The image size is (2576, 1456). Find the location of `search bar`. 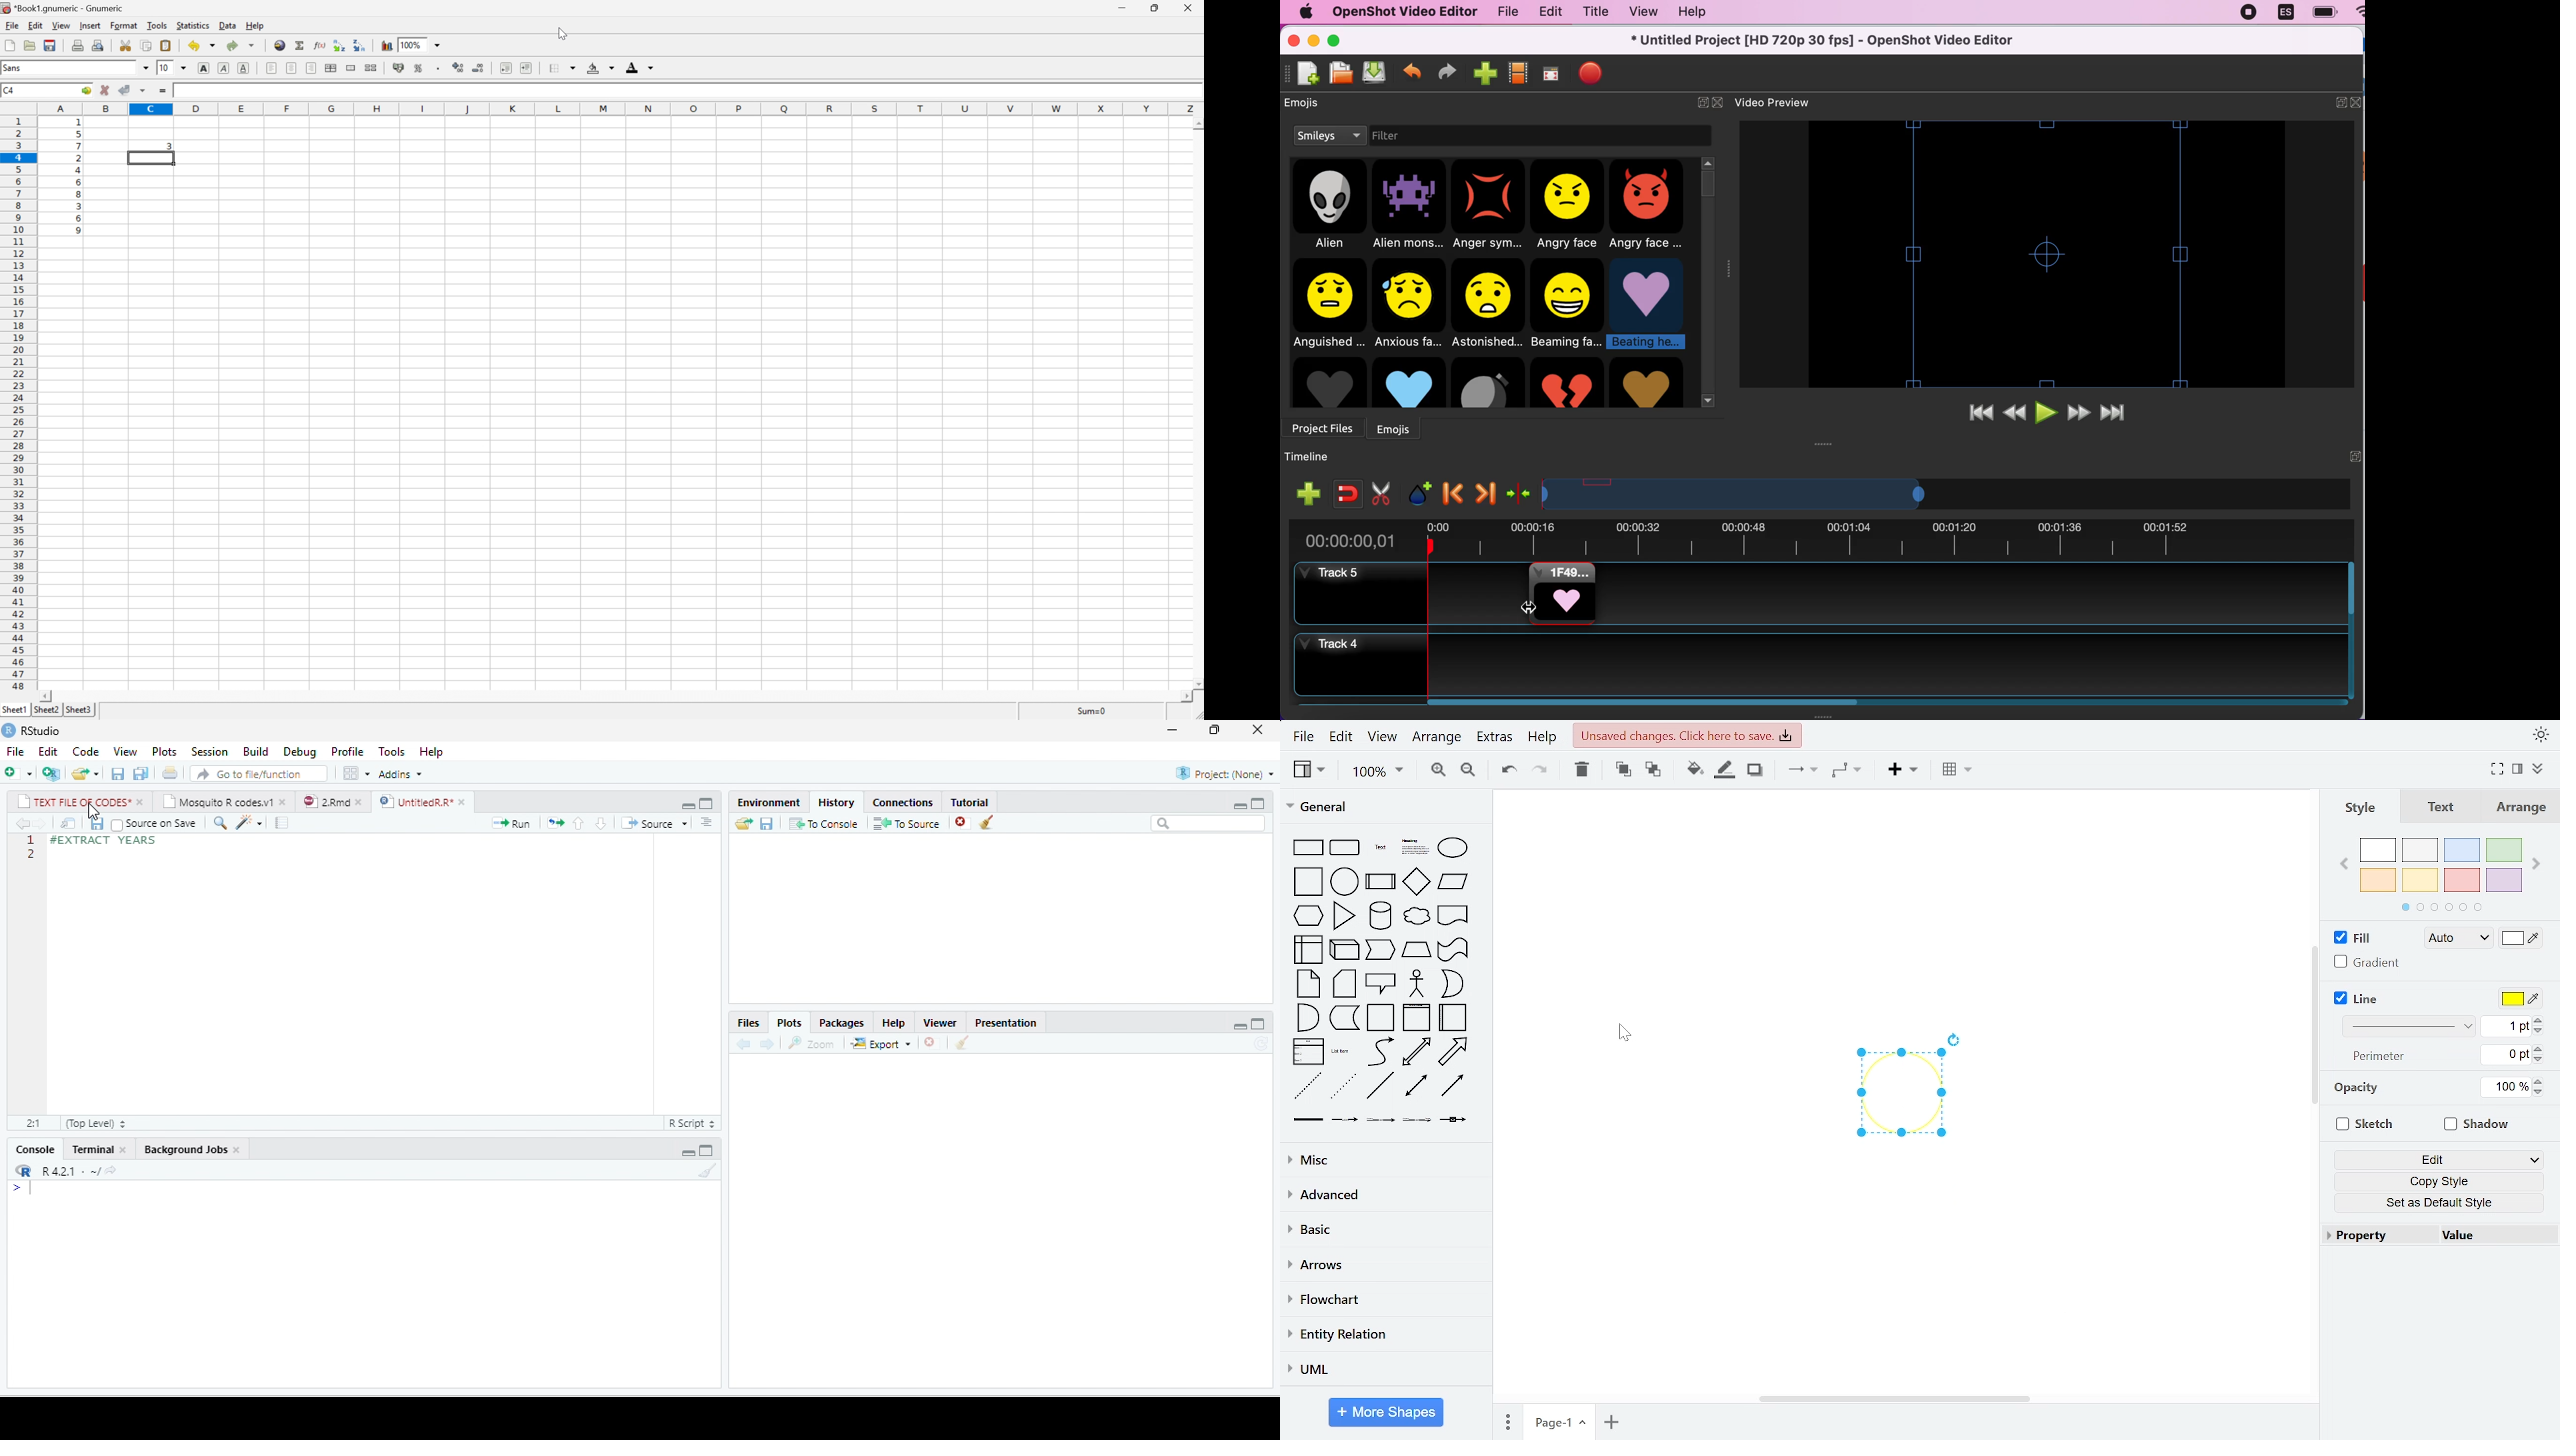

search bar is located at coordinates (1208, 824).